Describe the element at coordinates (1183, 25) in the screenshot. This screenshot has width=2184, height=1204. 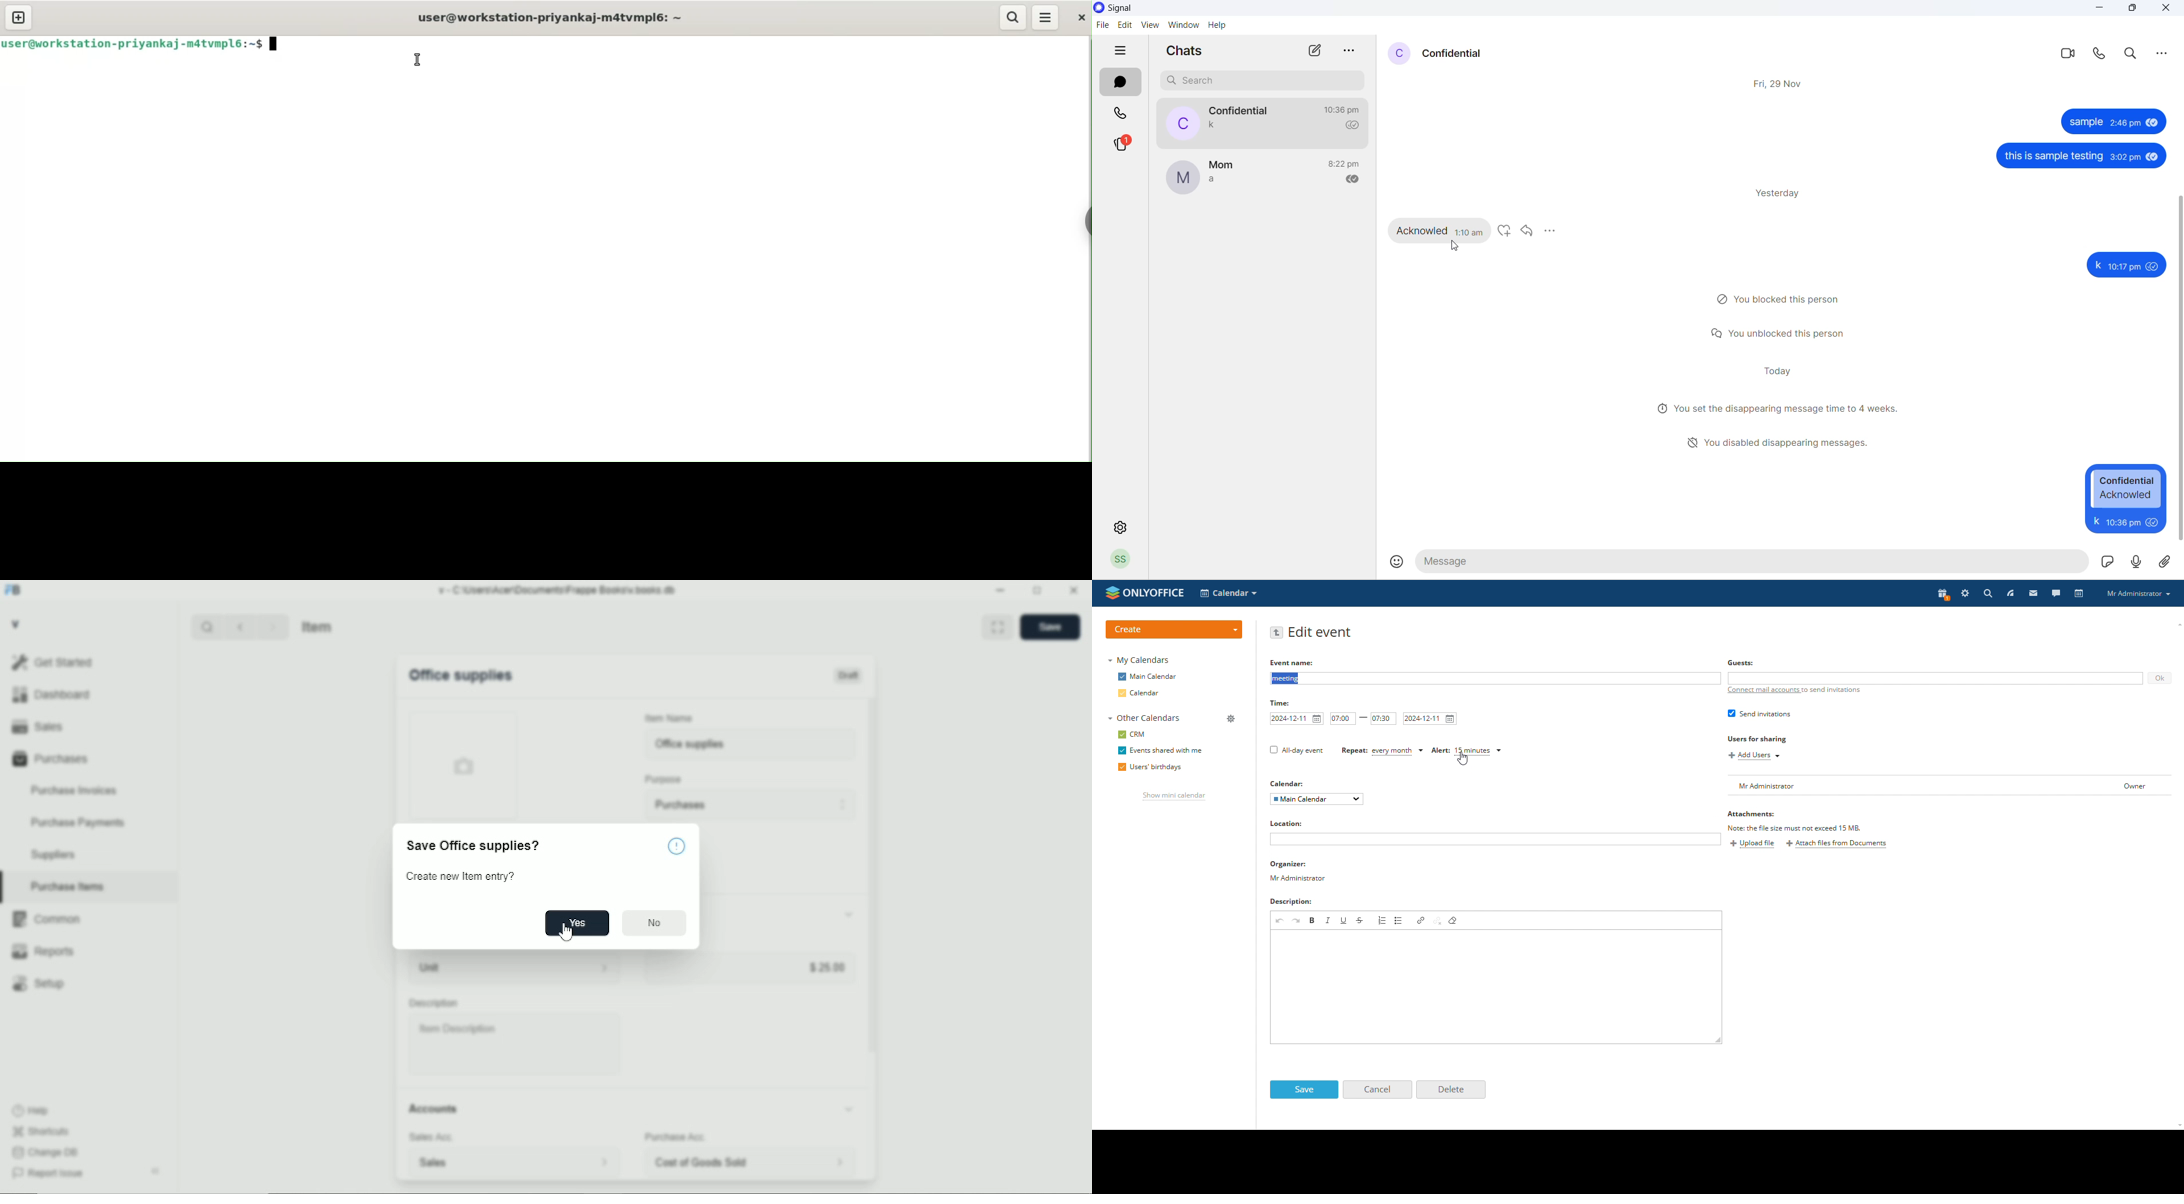
I see `Window` at that location.